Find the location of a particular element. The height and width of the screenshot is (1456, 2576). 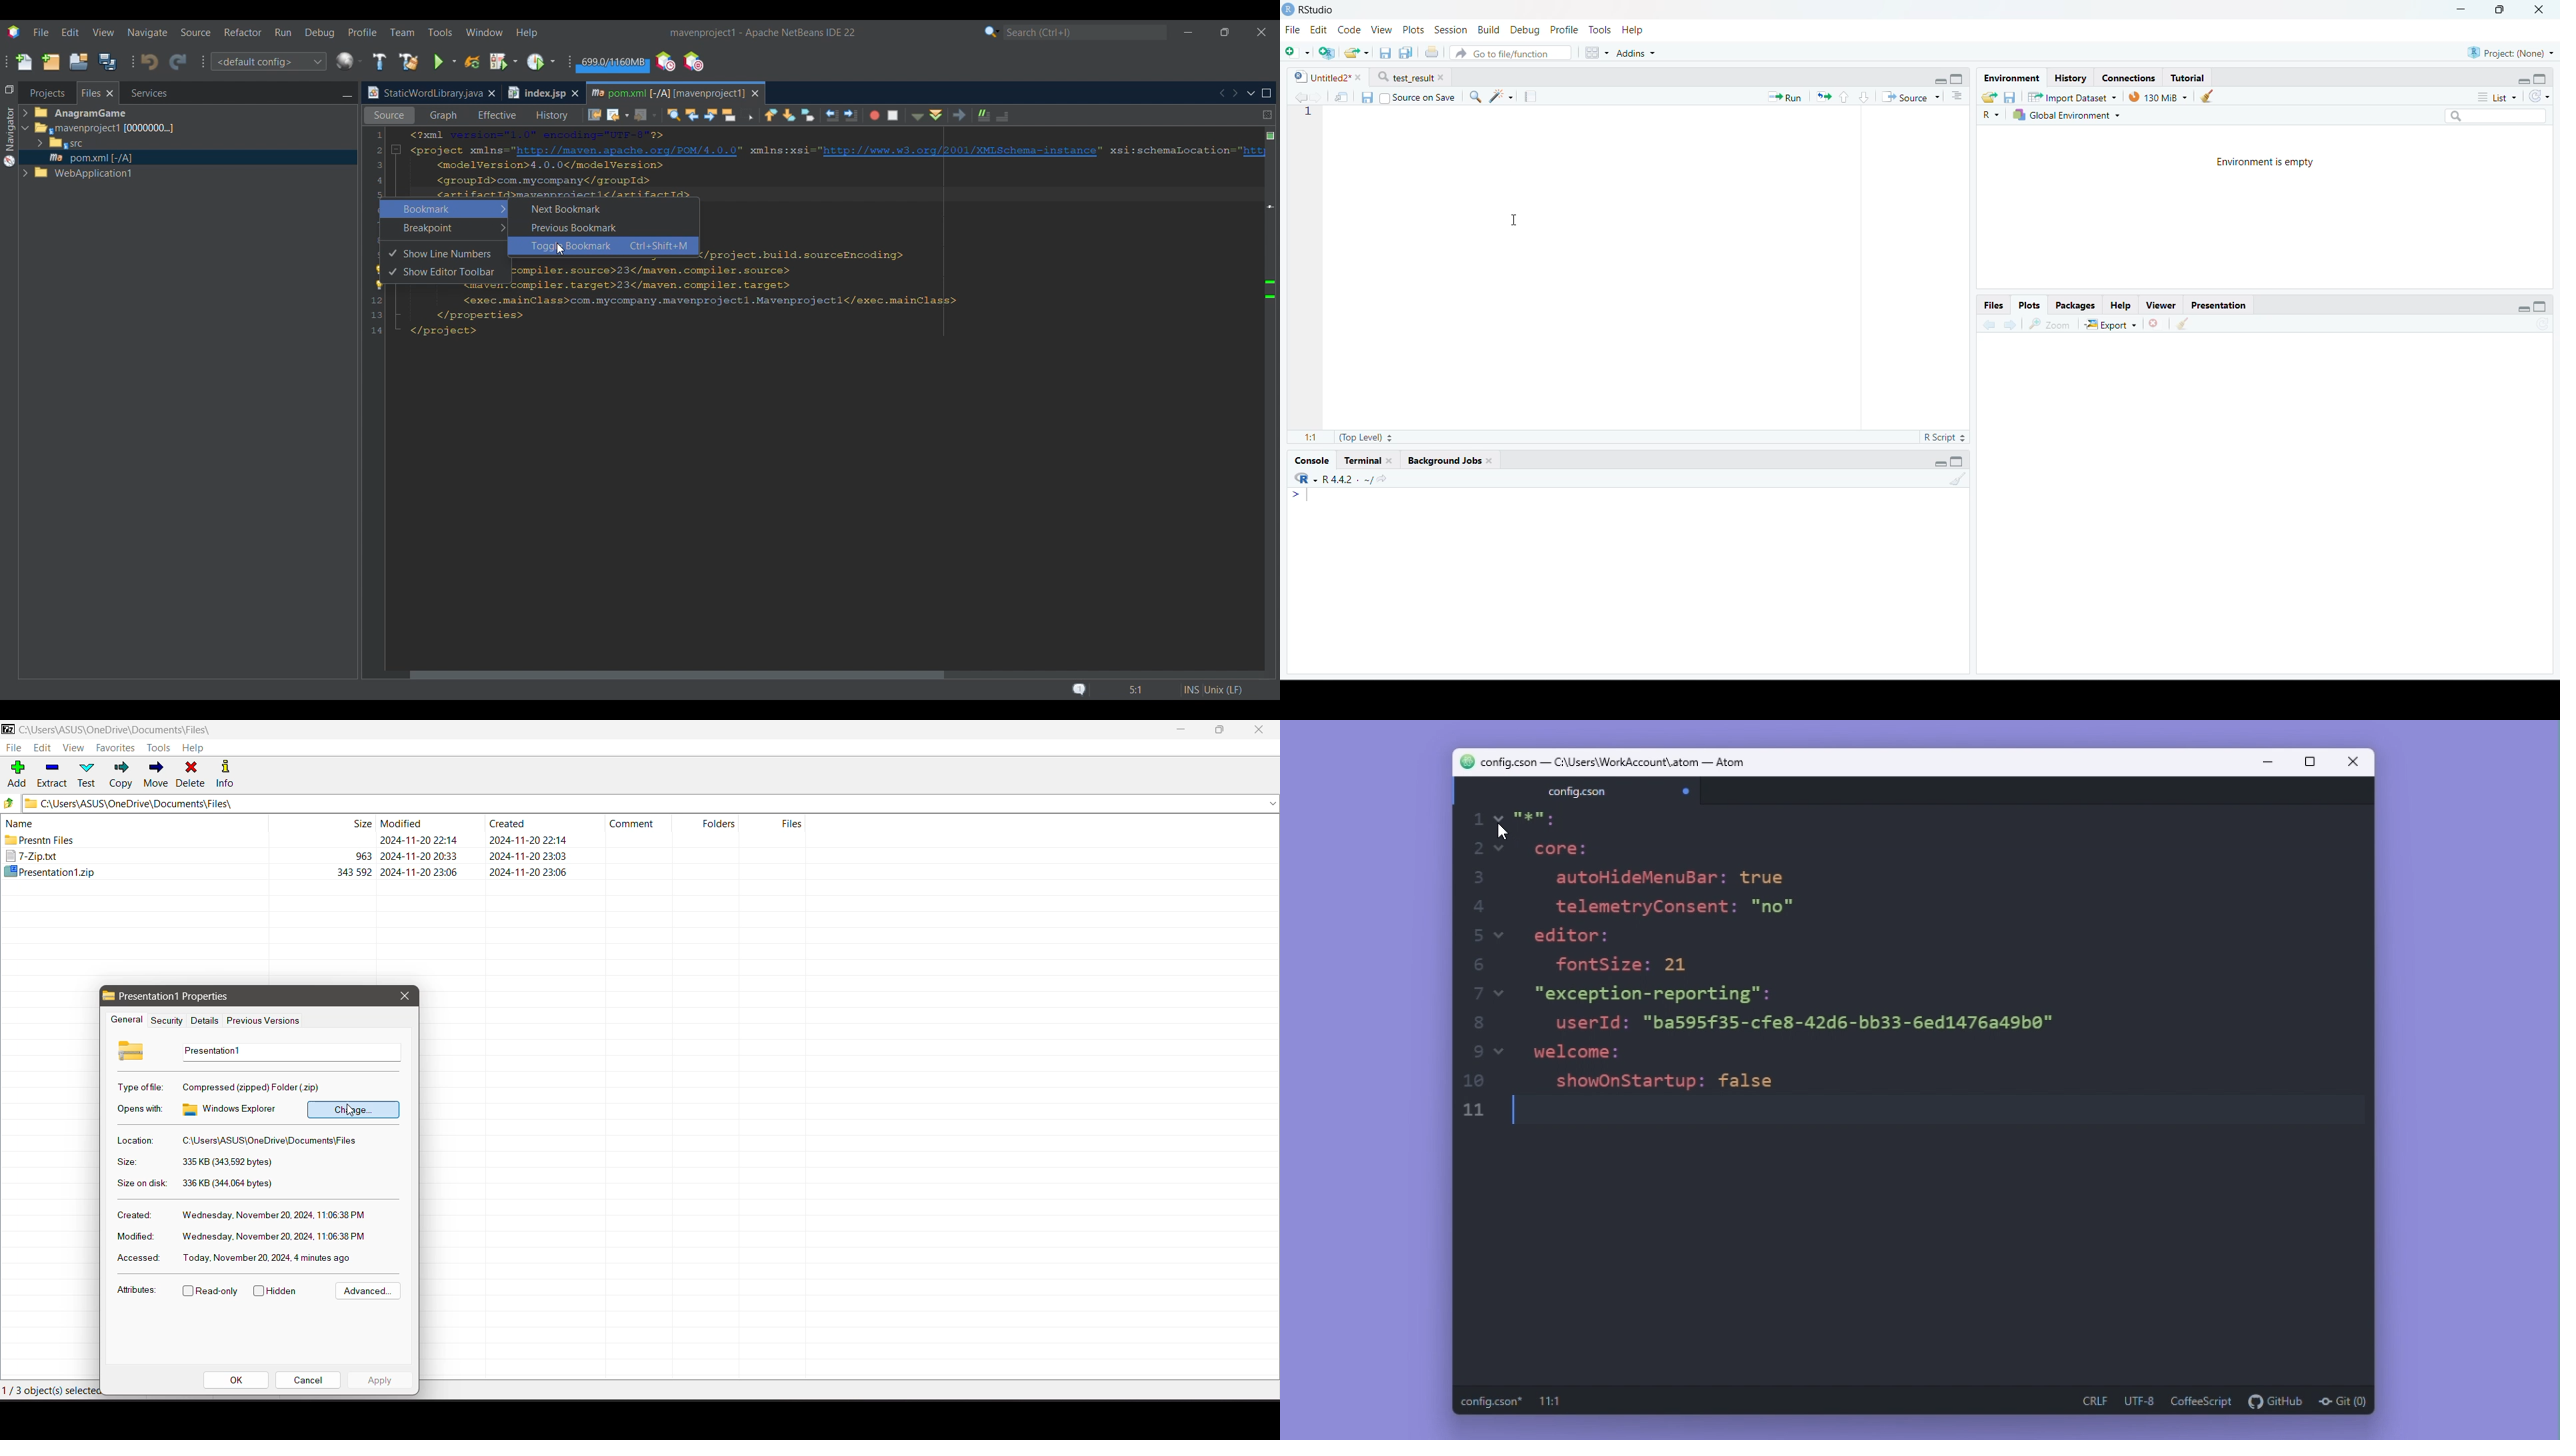

Build is located at coordinates (1489, 29).